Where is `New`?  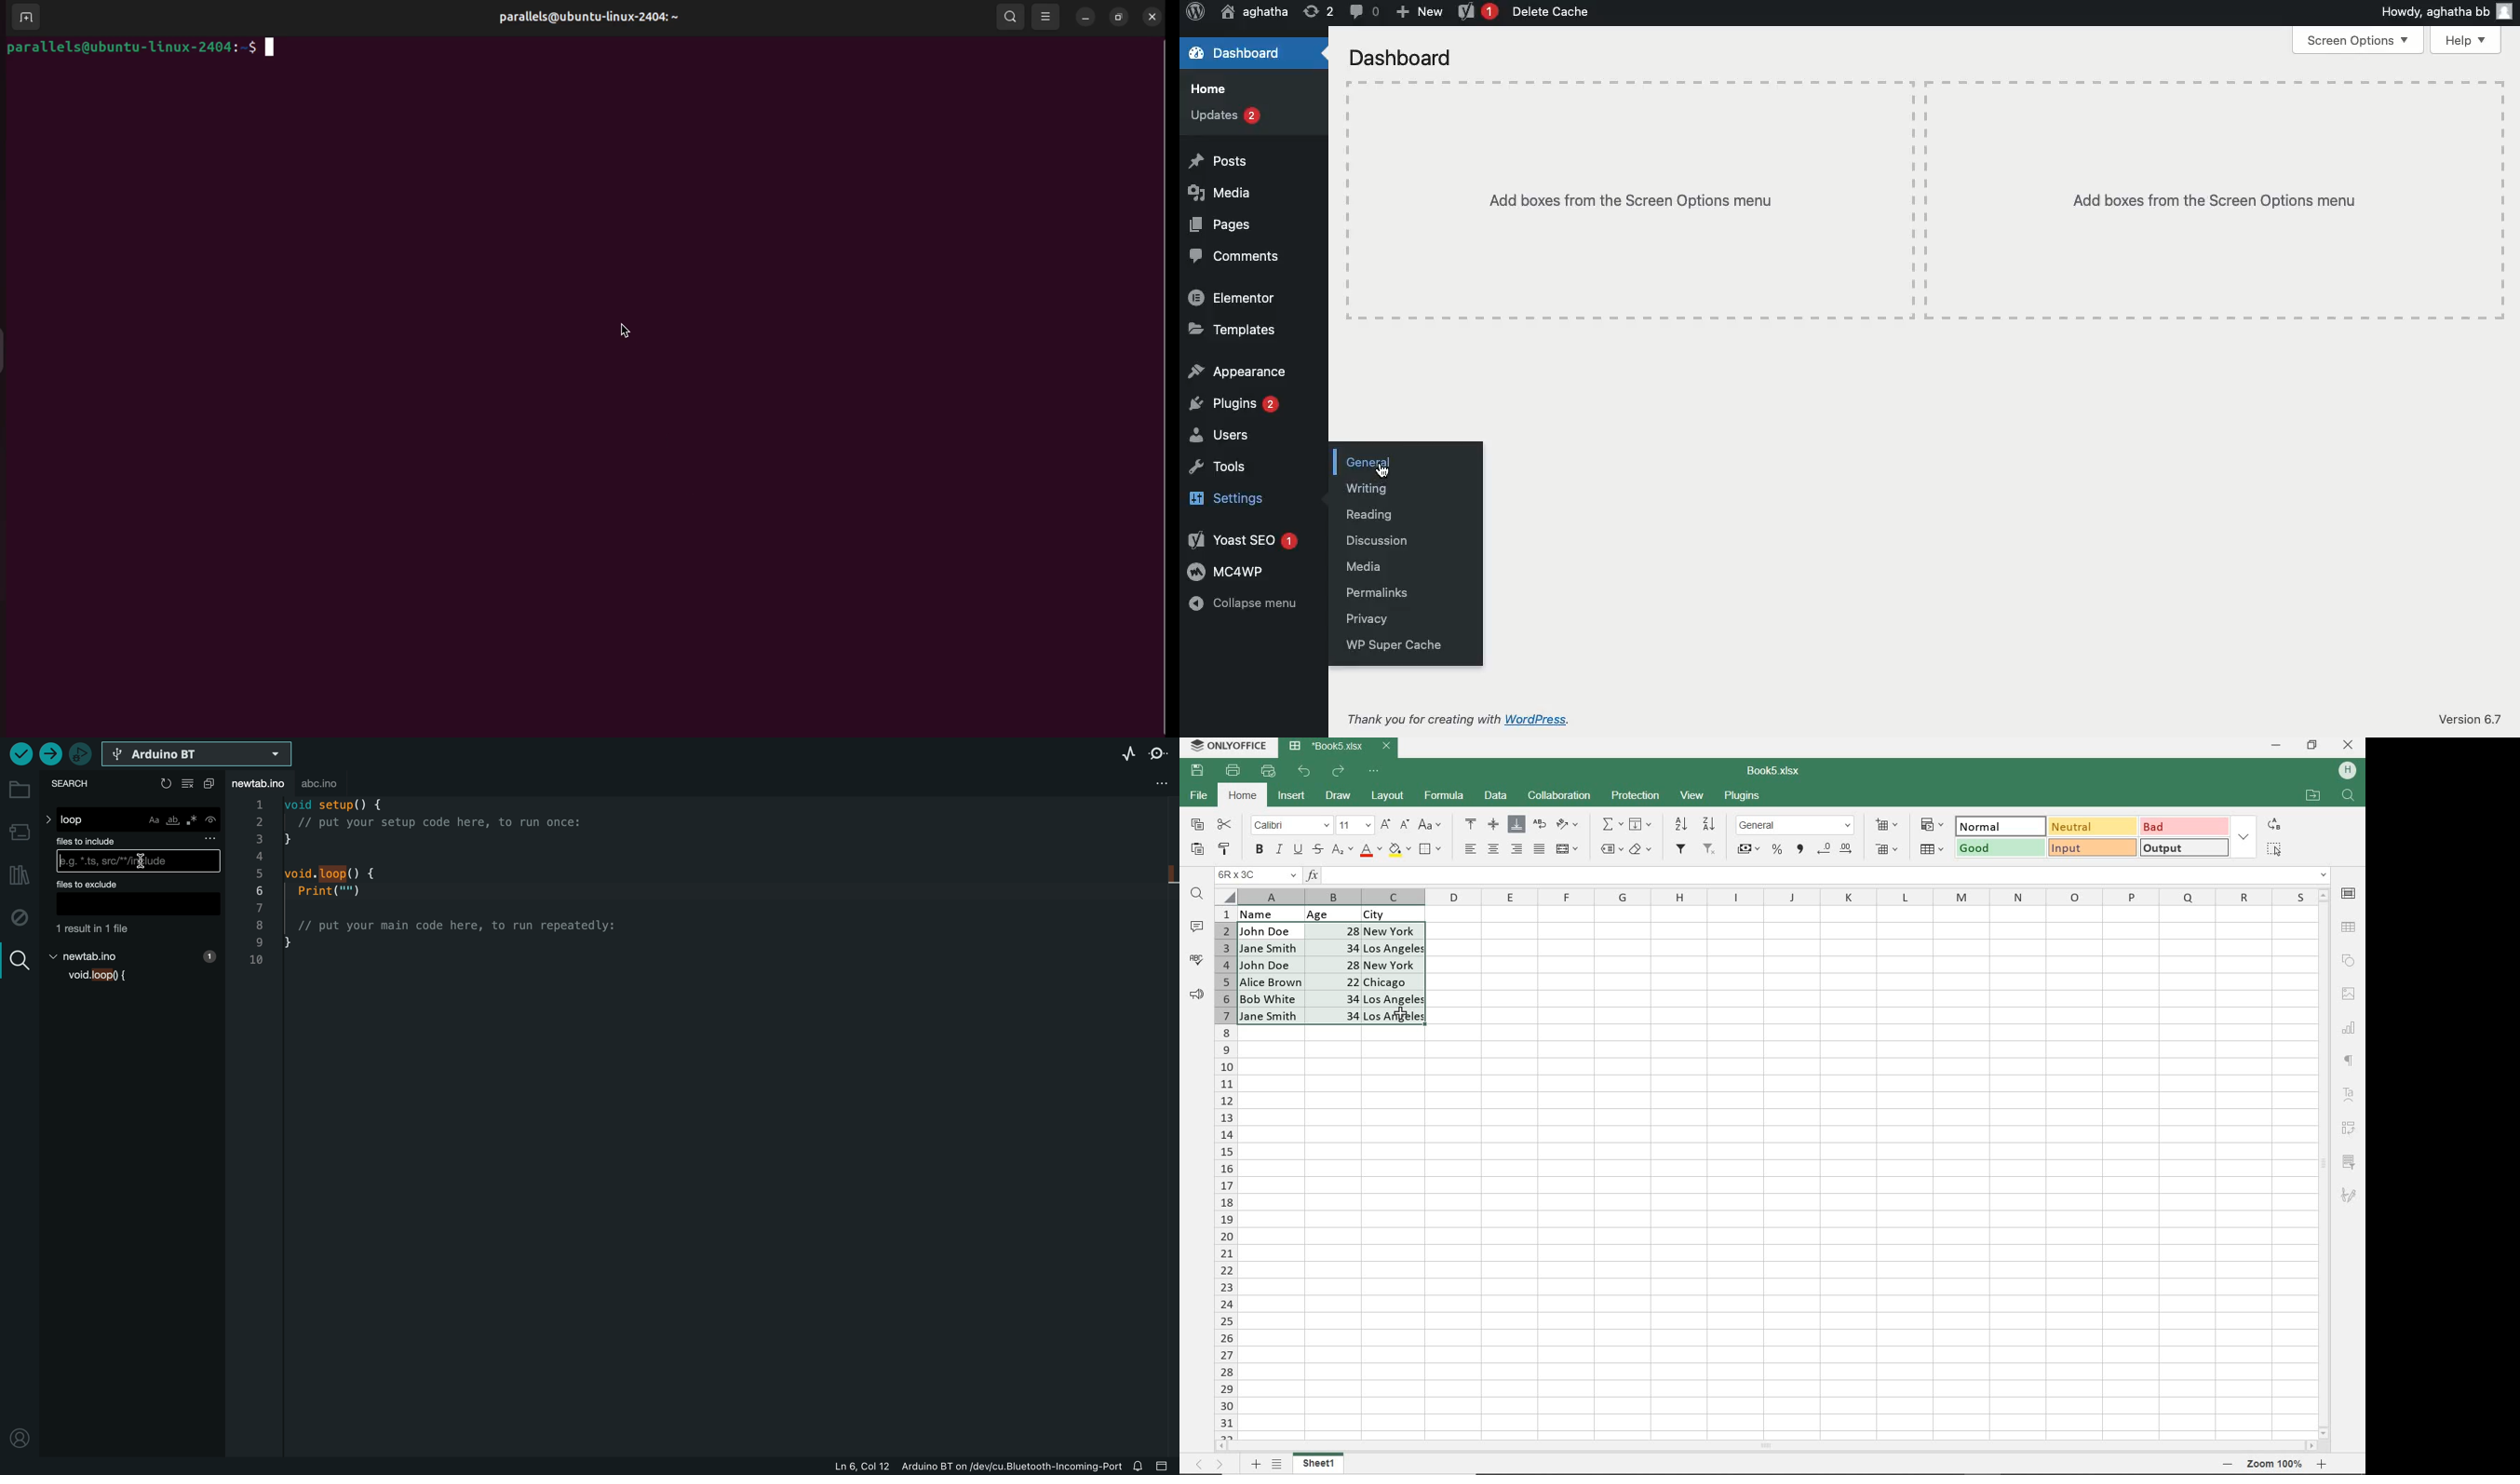 New is located at coordinates (1416, 11).